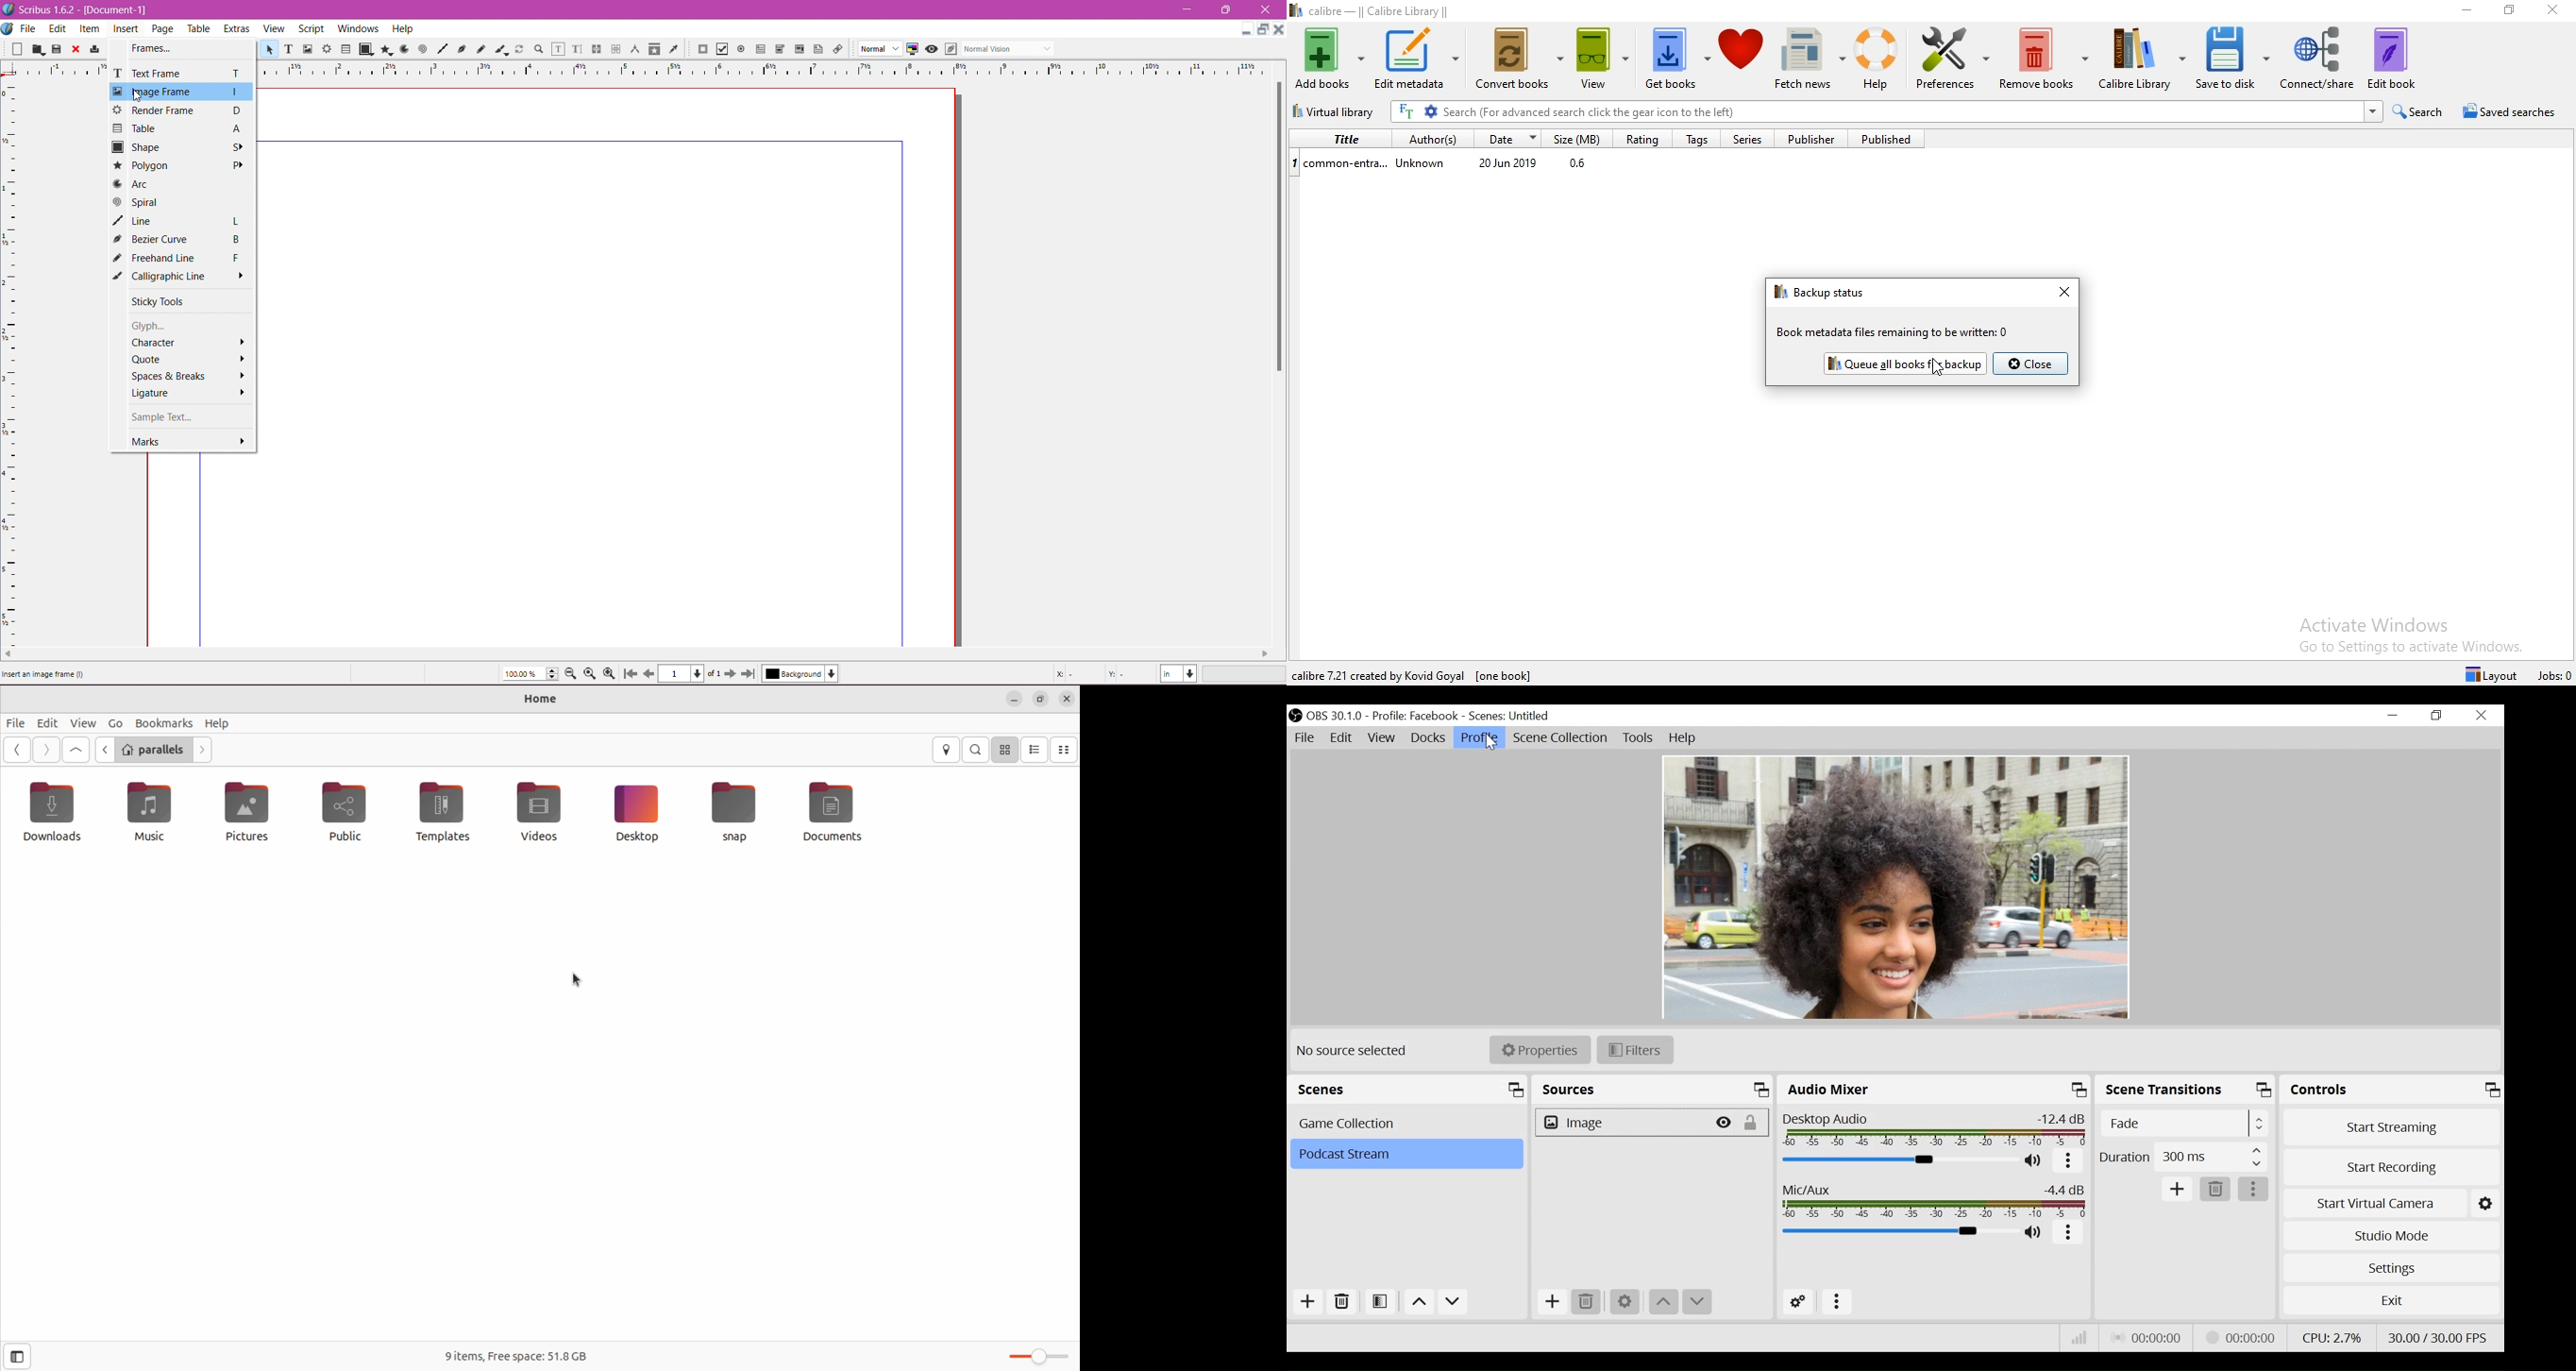 The width and height of the screenshot is (2576, 1372). I want to click on Virtual Library, so click(1337, 113).